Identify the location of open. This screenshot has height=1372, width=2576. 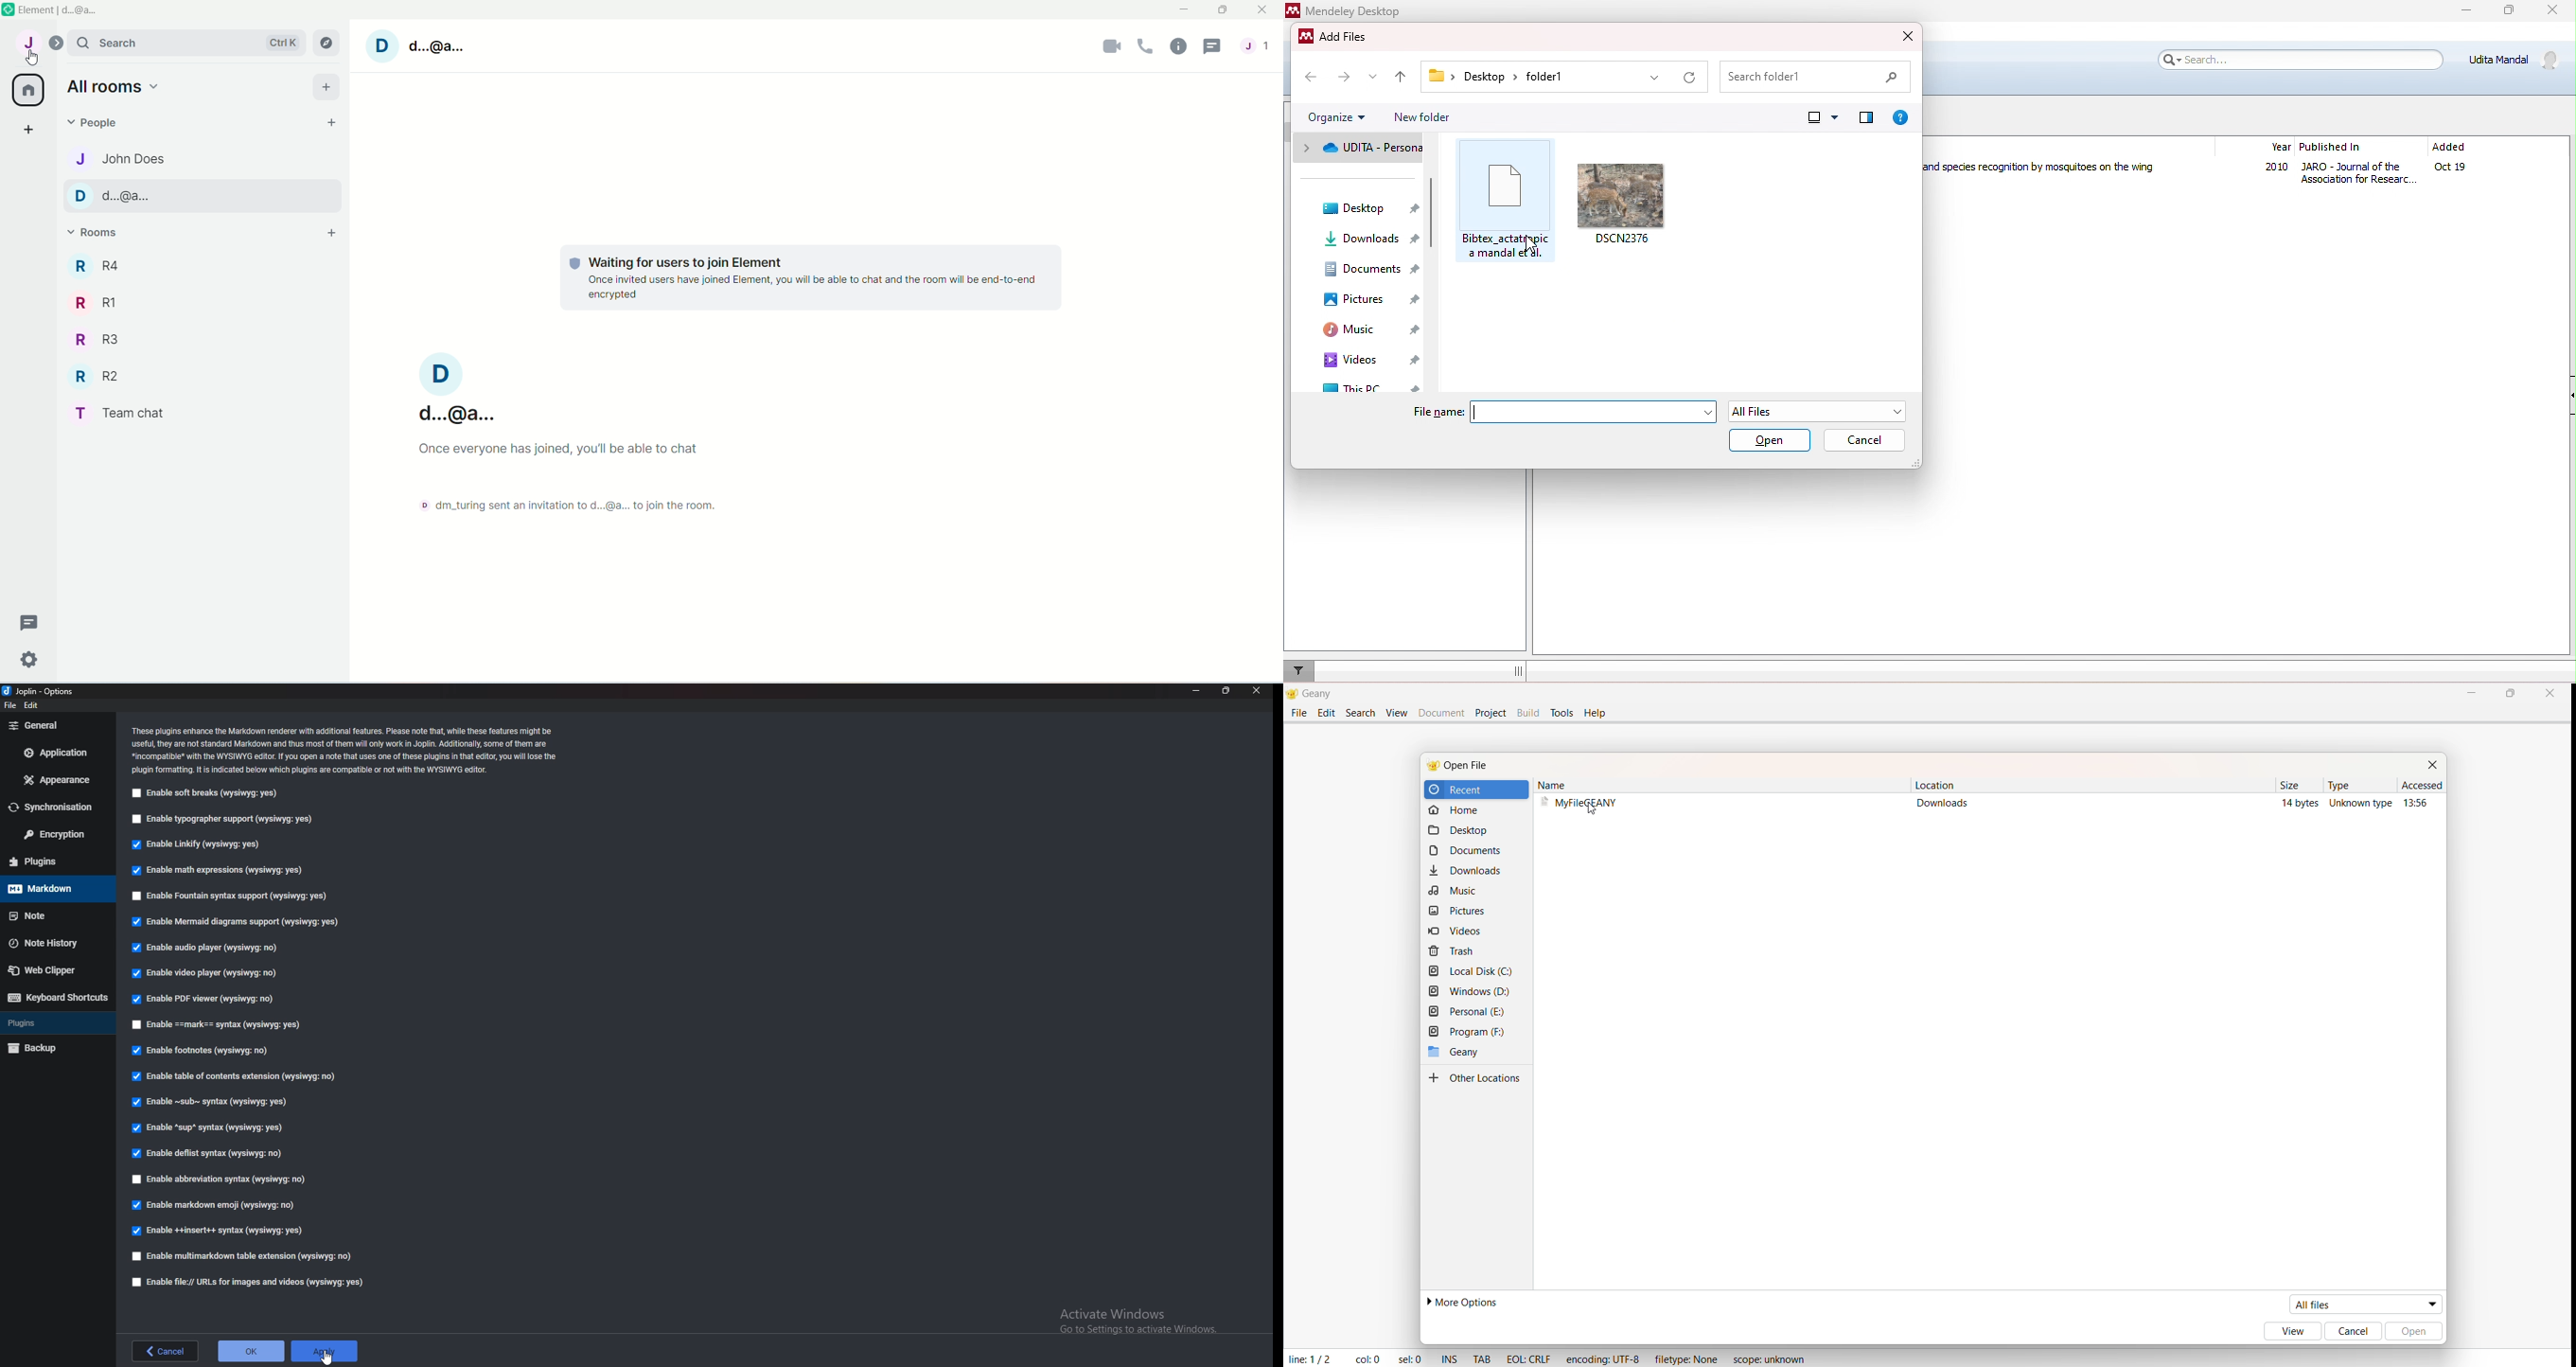
(1768, 440).